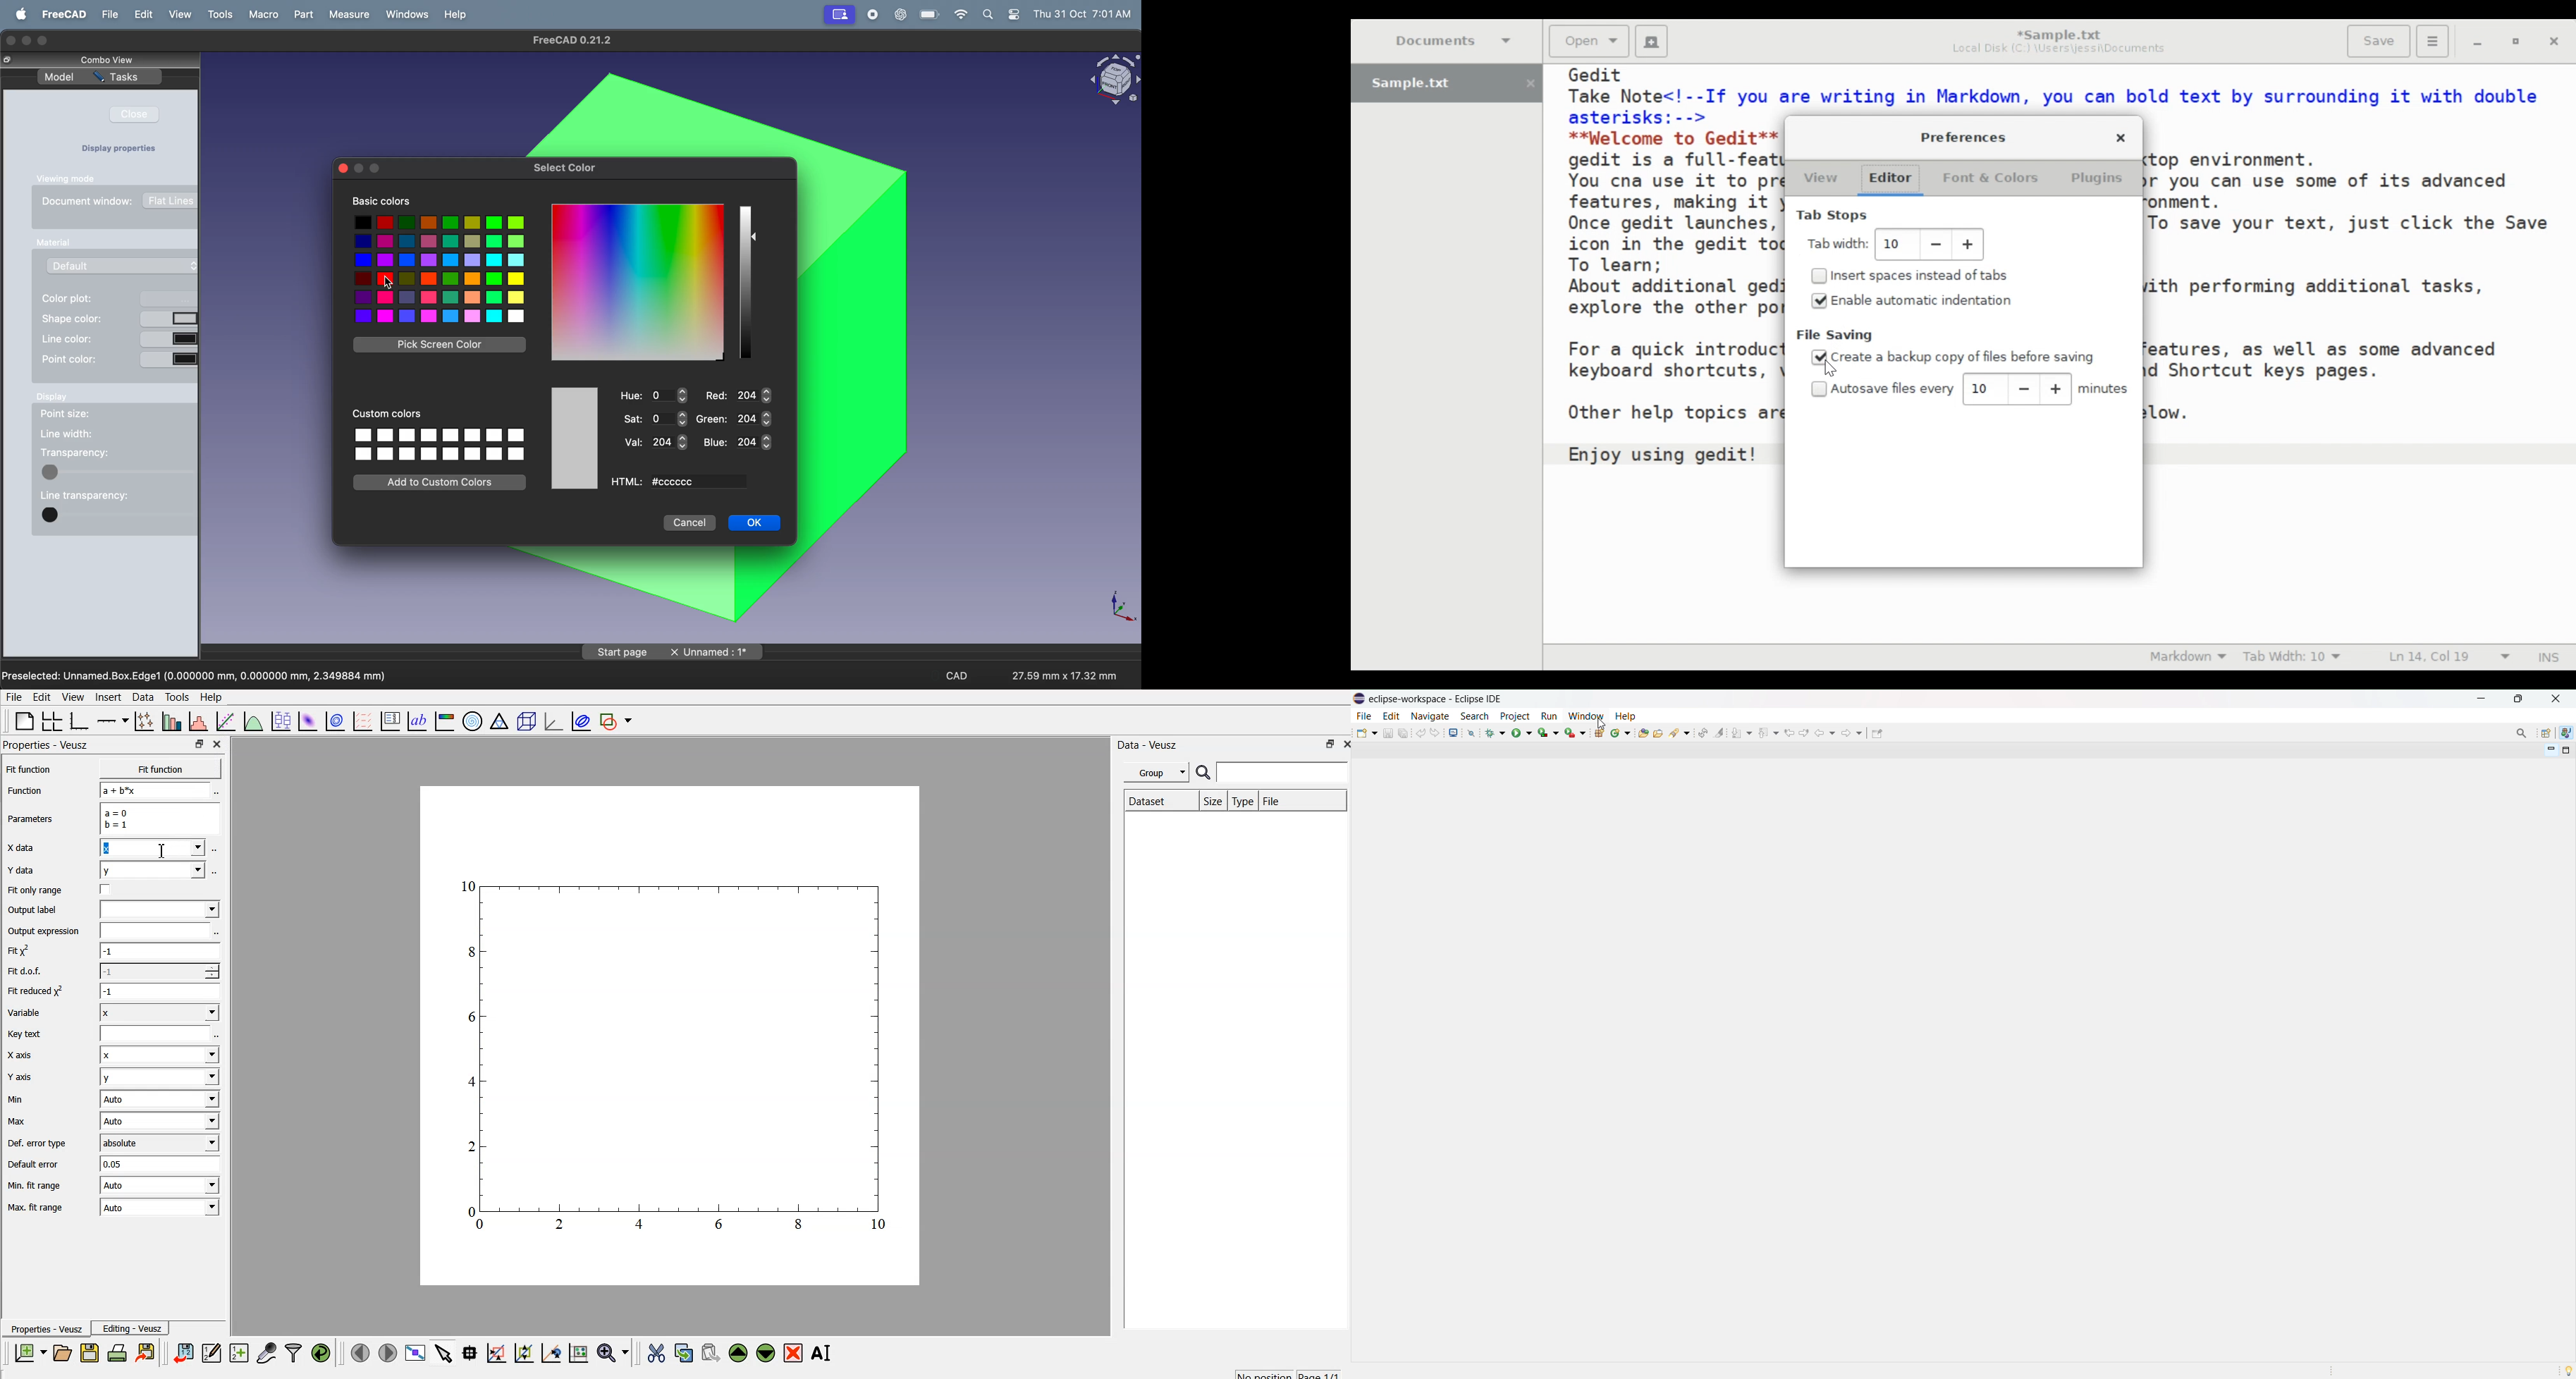 The height and width of the screenshot is (1400, 2576). Describe the element at coordinates (1923, 299) in the screenshot. I see `(un)select Enable automatic indentation` at that location.